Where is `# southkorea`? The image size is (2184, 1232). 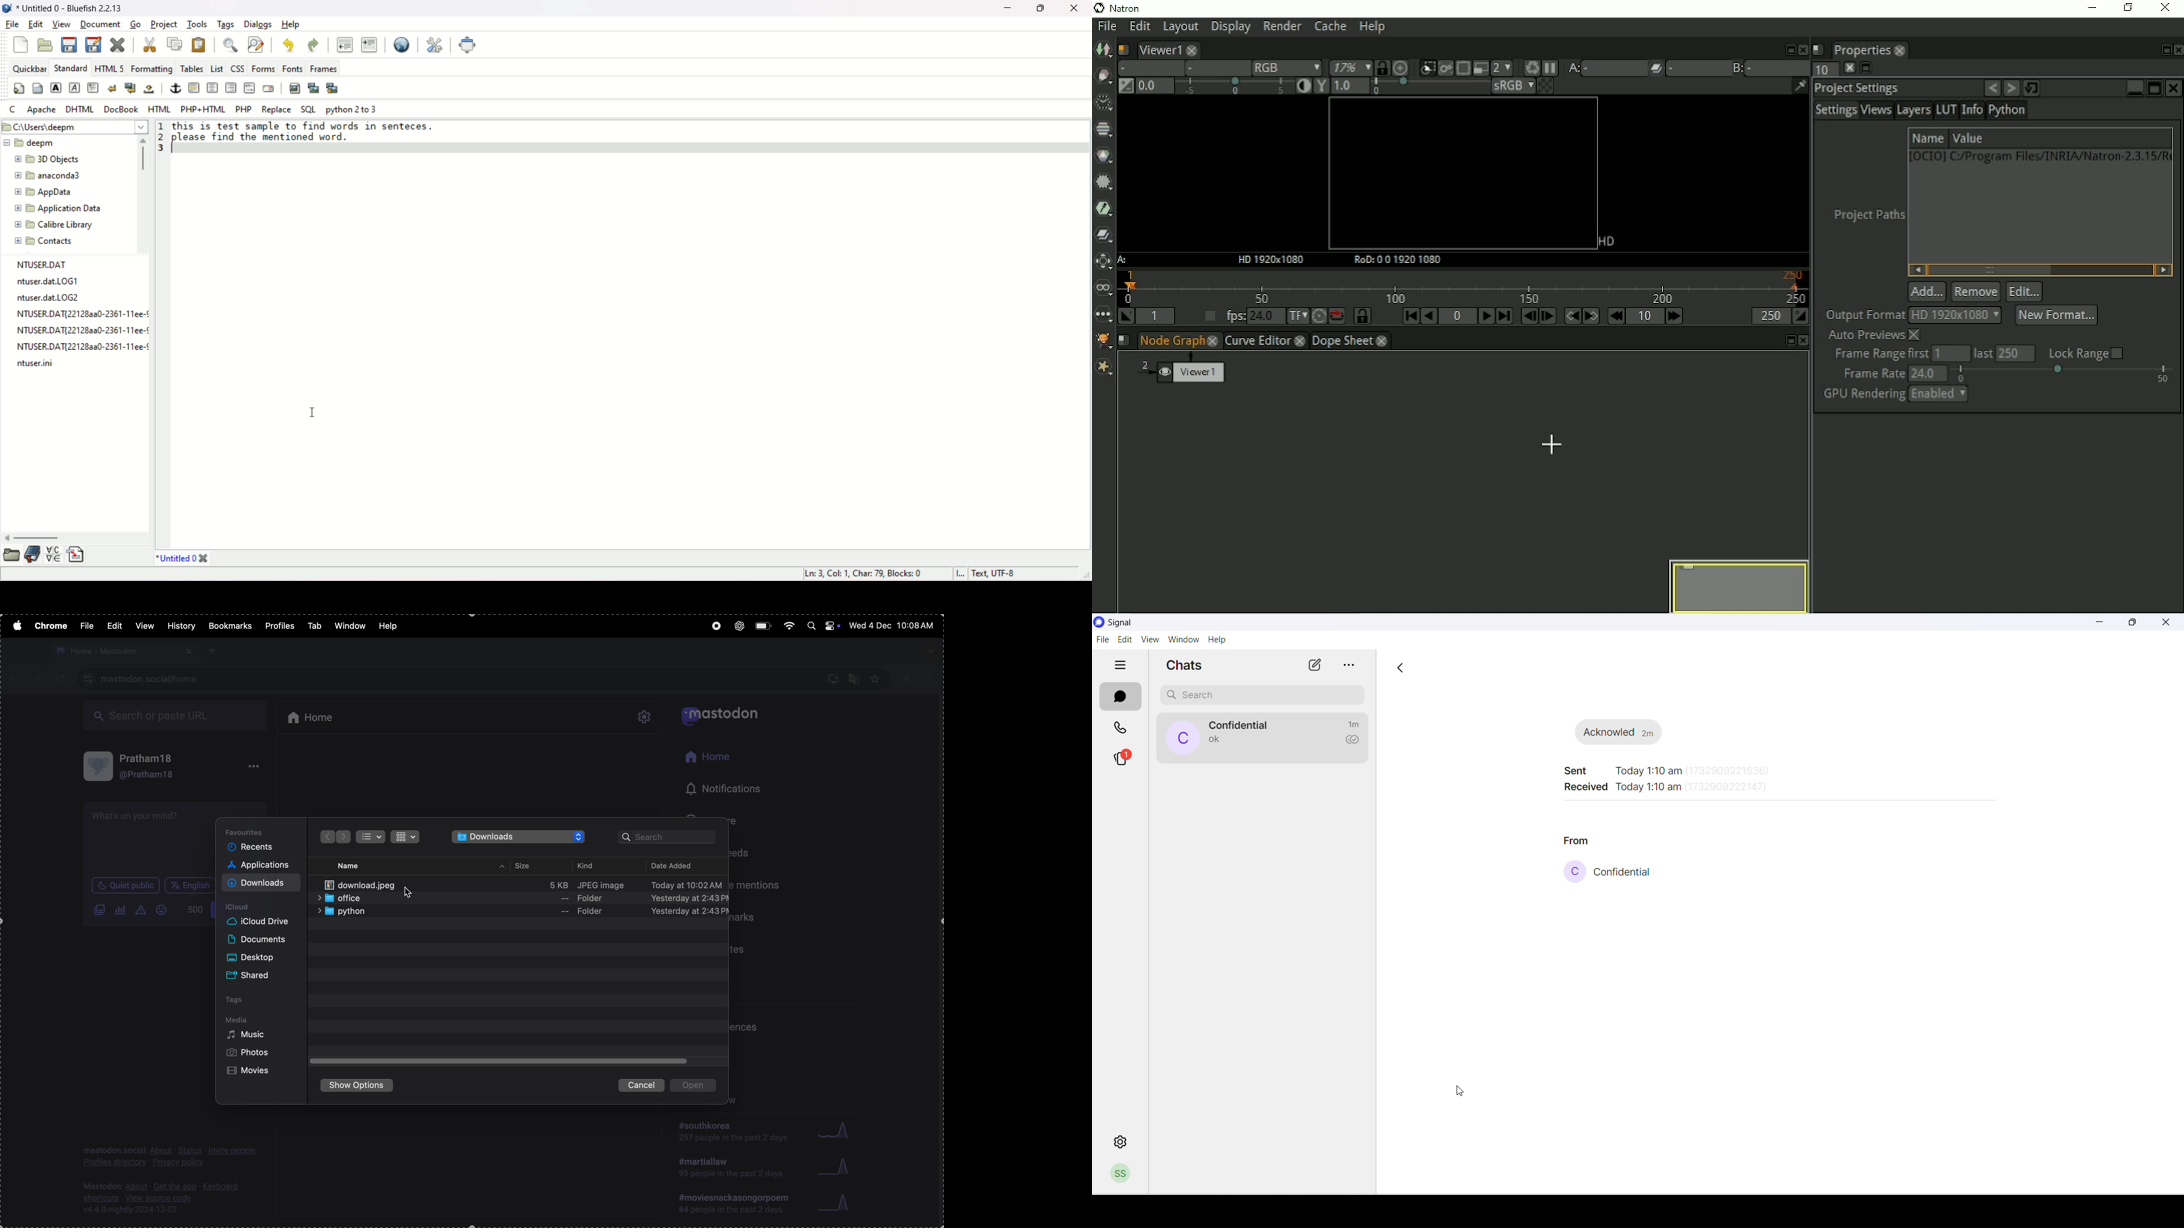 # southkorea is located at coordinates (732, 1135).